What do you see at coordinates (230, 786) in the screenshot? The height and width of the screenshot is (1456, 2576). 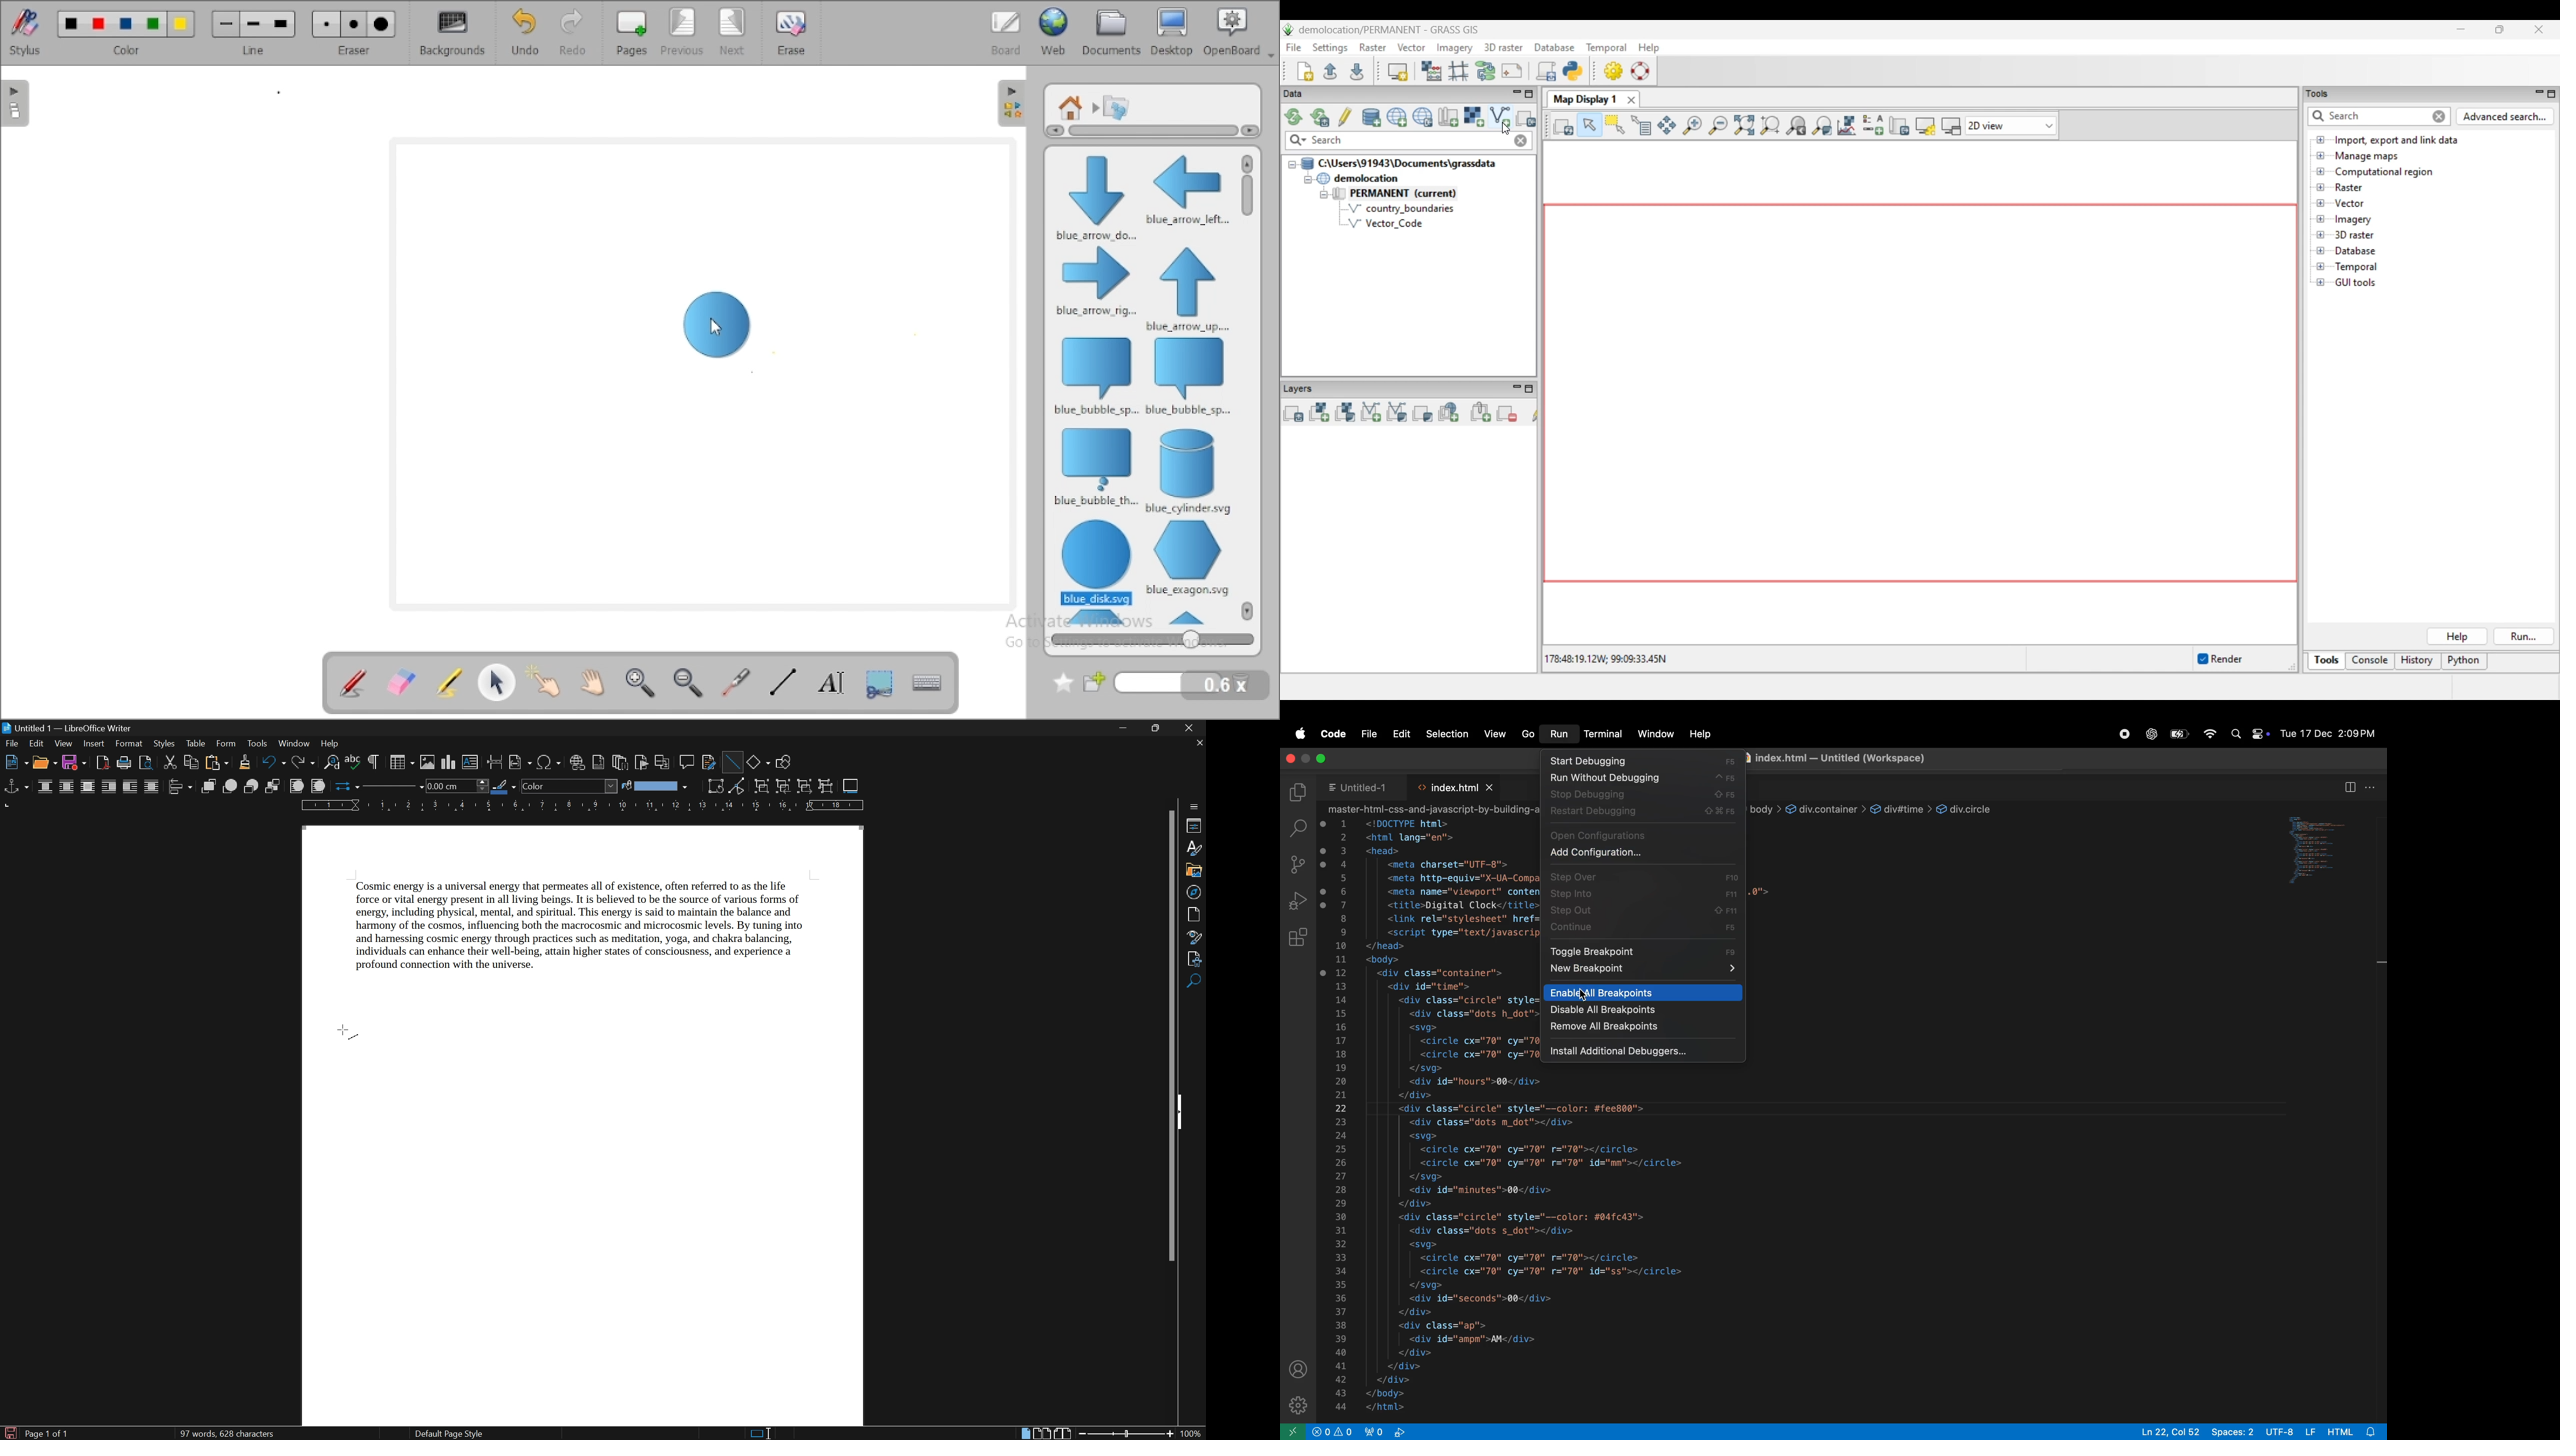 I see `forward one` at bounding box center [230, 786].